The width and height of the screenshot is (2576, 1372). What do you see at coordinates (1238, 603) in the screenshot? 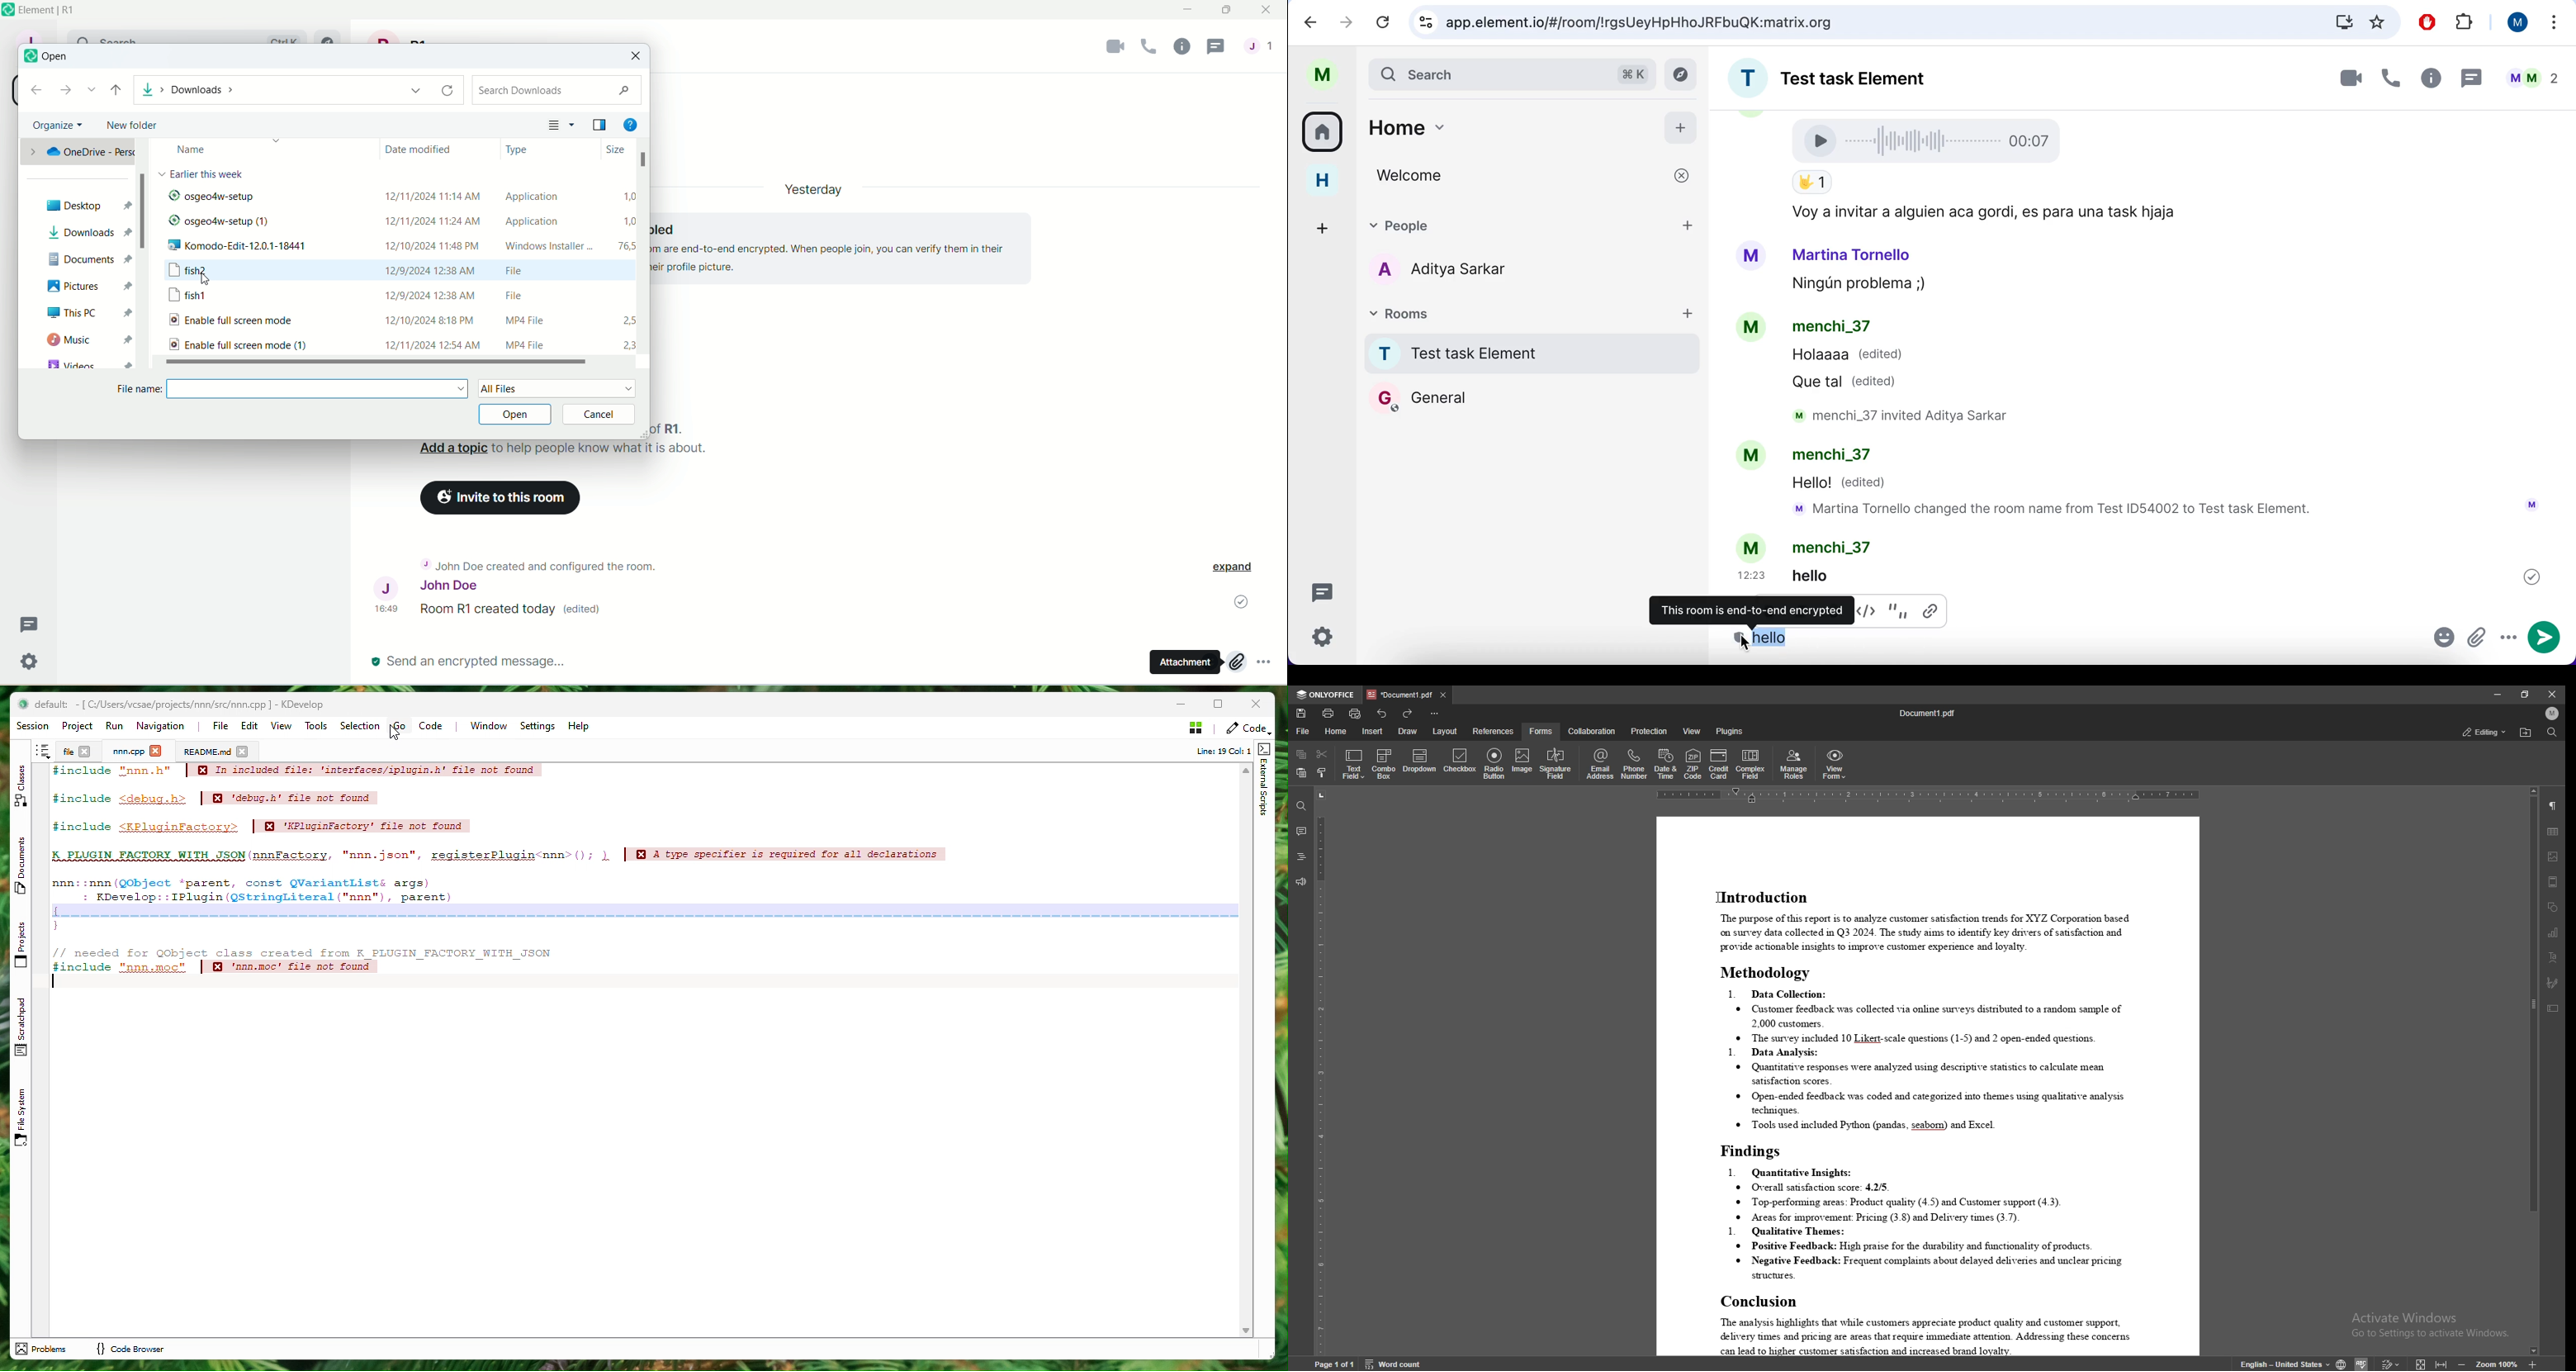
I see `message sent` at bounding box center [1238, 603].